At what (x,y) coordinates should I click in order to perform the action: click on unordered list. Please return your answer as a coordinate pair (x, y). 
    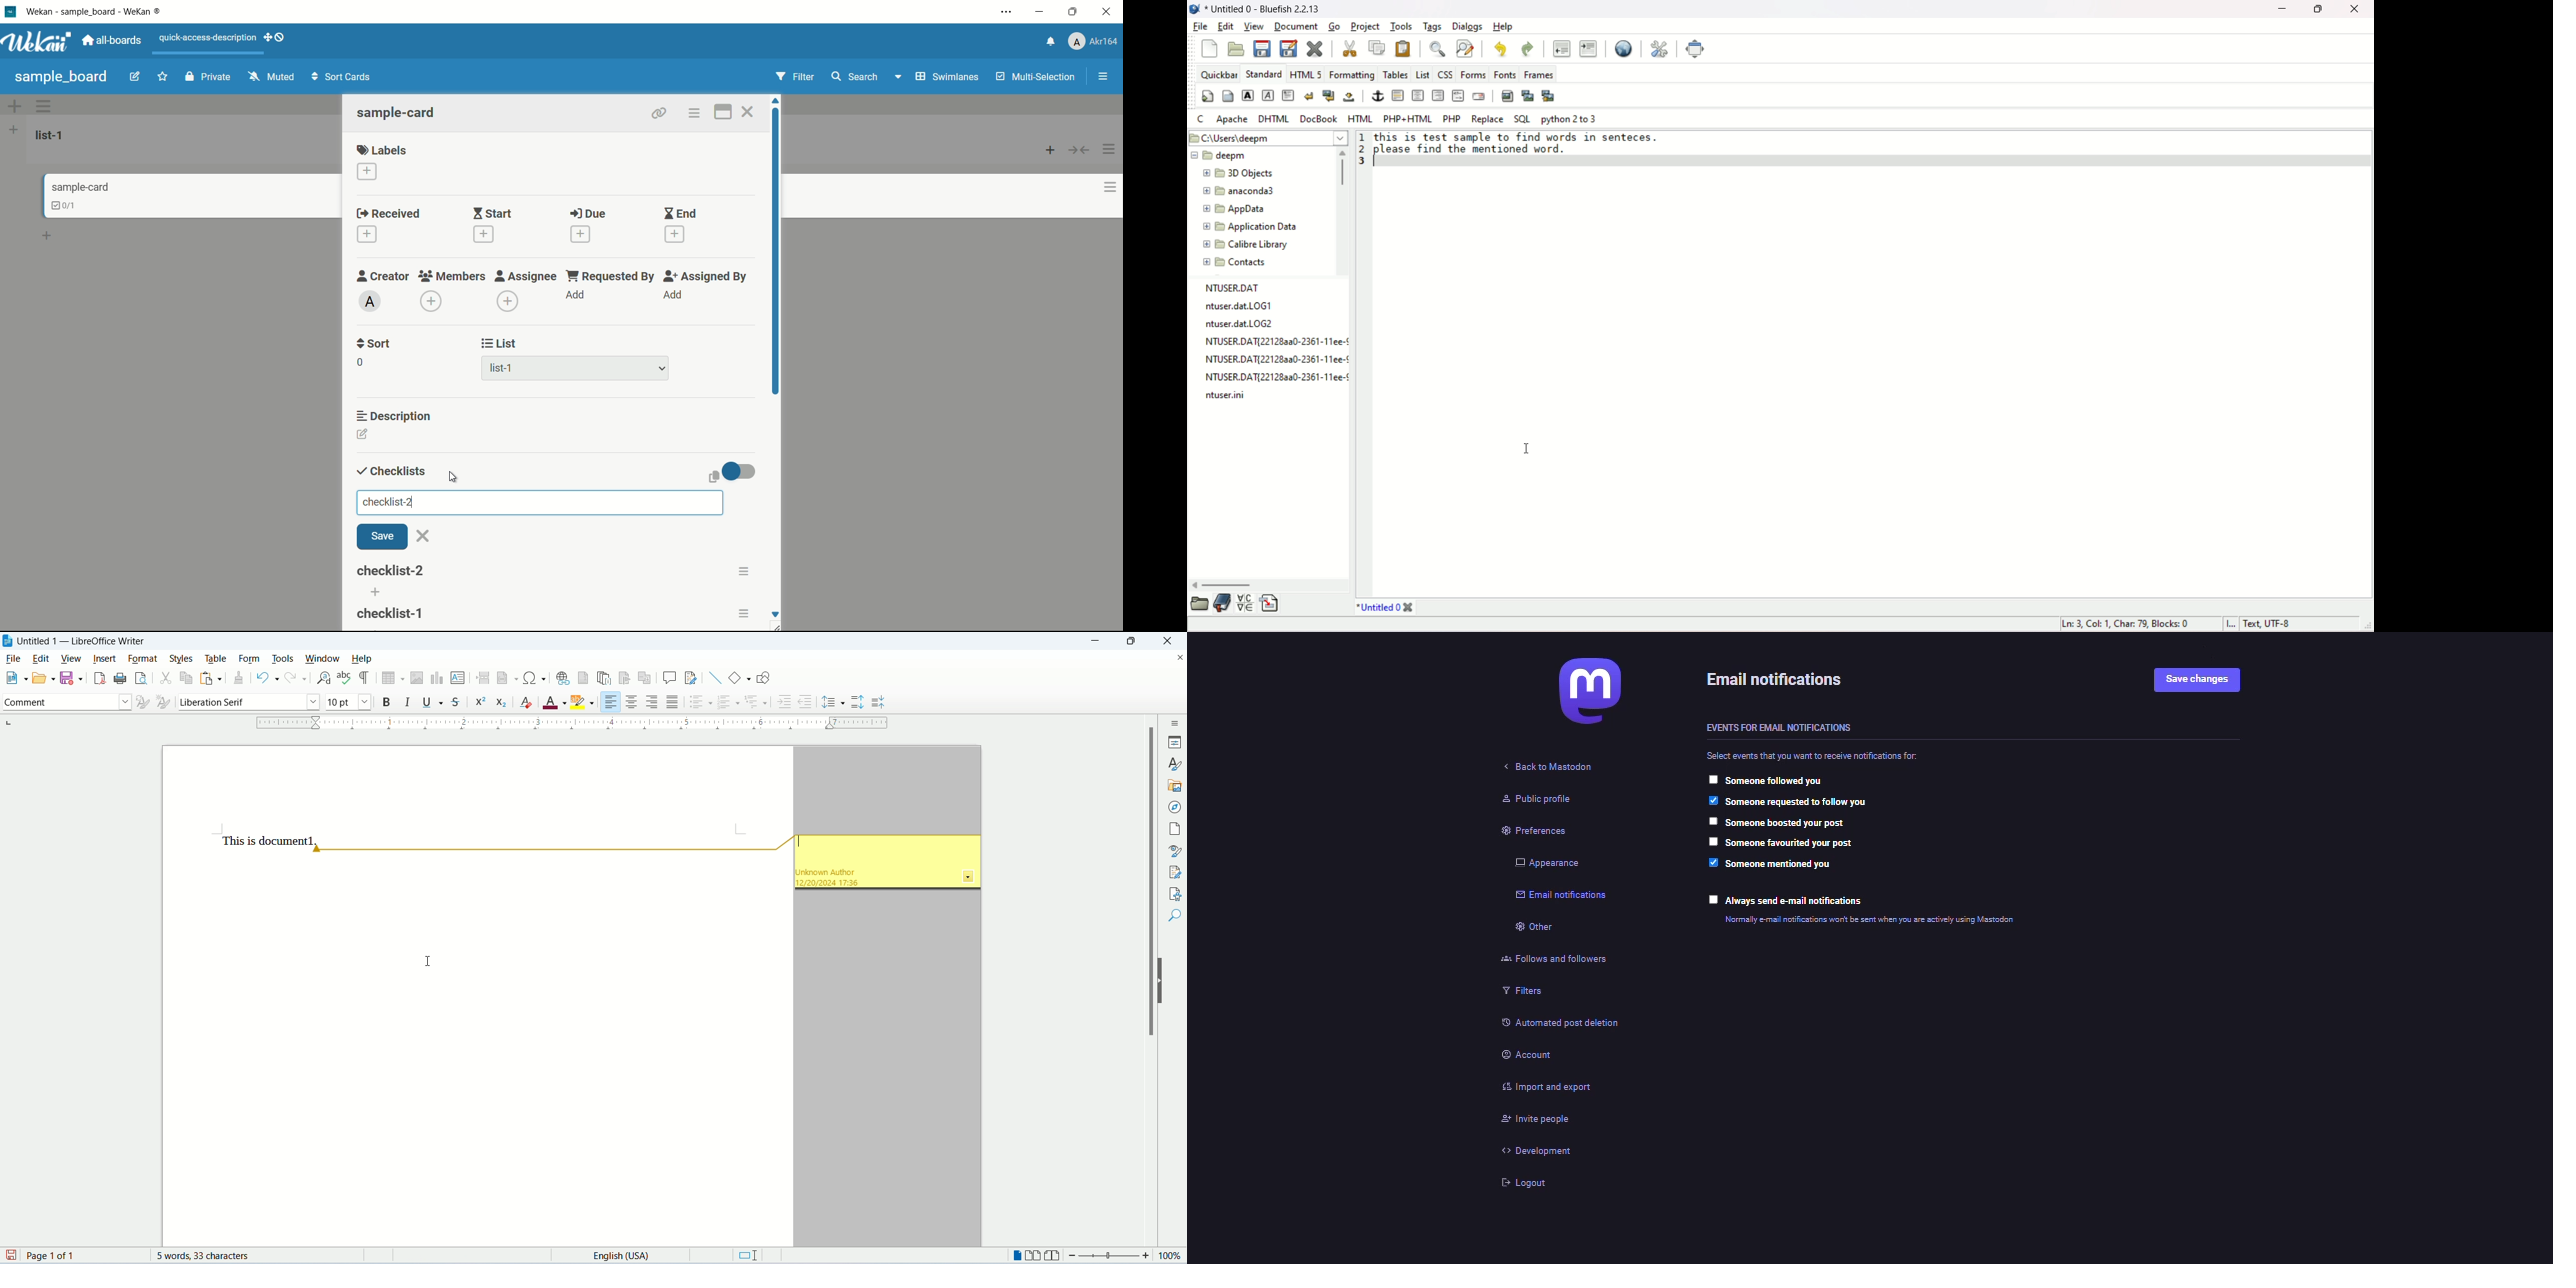
    Looking at the image, I should click on (699, 702).